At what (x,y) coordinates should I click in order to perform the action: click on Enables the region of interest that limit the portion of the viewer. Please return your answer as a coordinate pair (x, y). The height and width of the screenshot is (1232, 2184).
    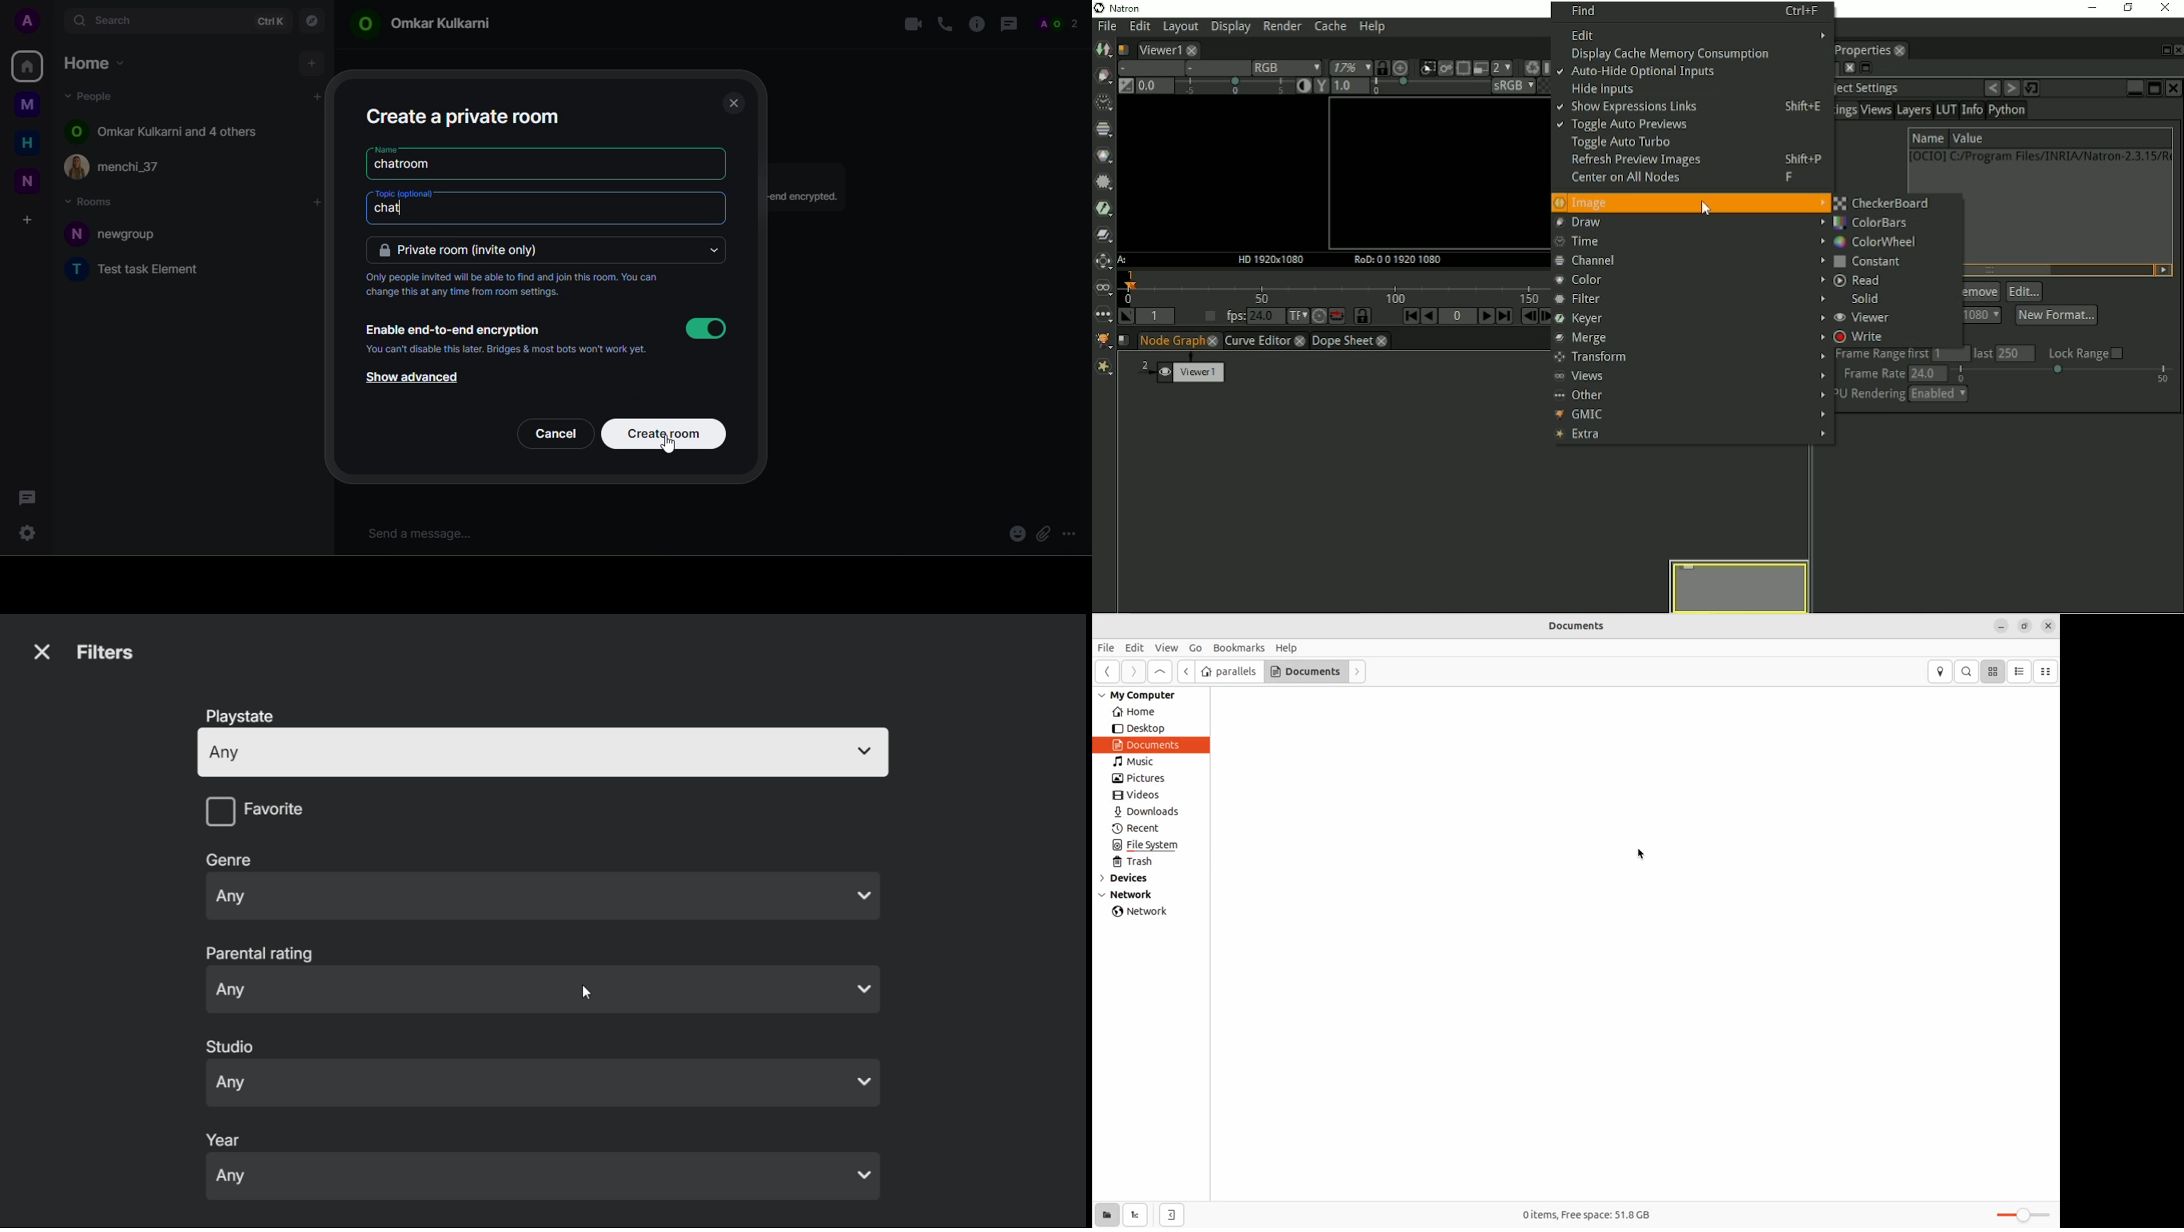
    Looking at the image, I should click on (1462, 67).